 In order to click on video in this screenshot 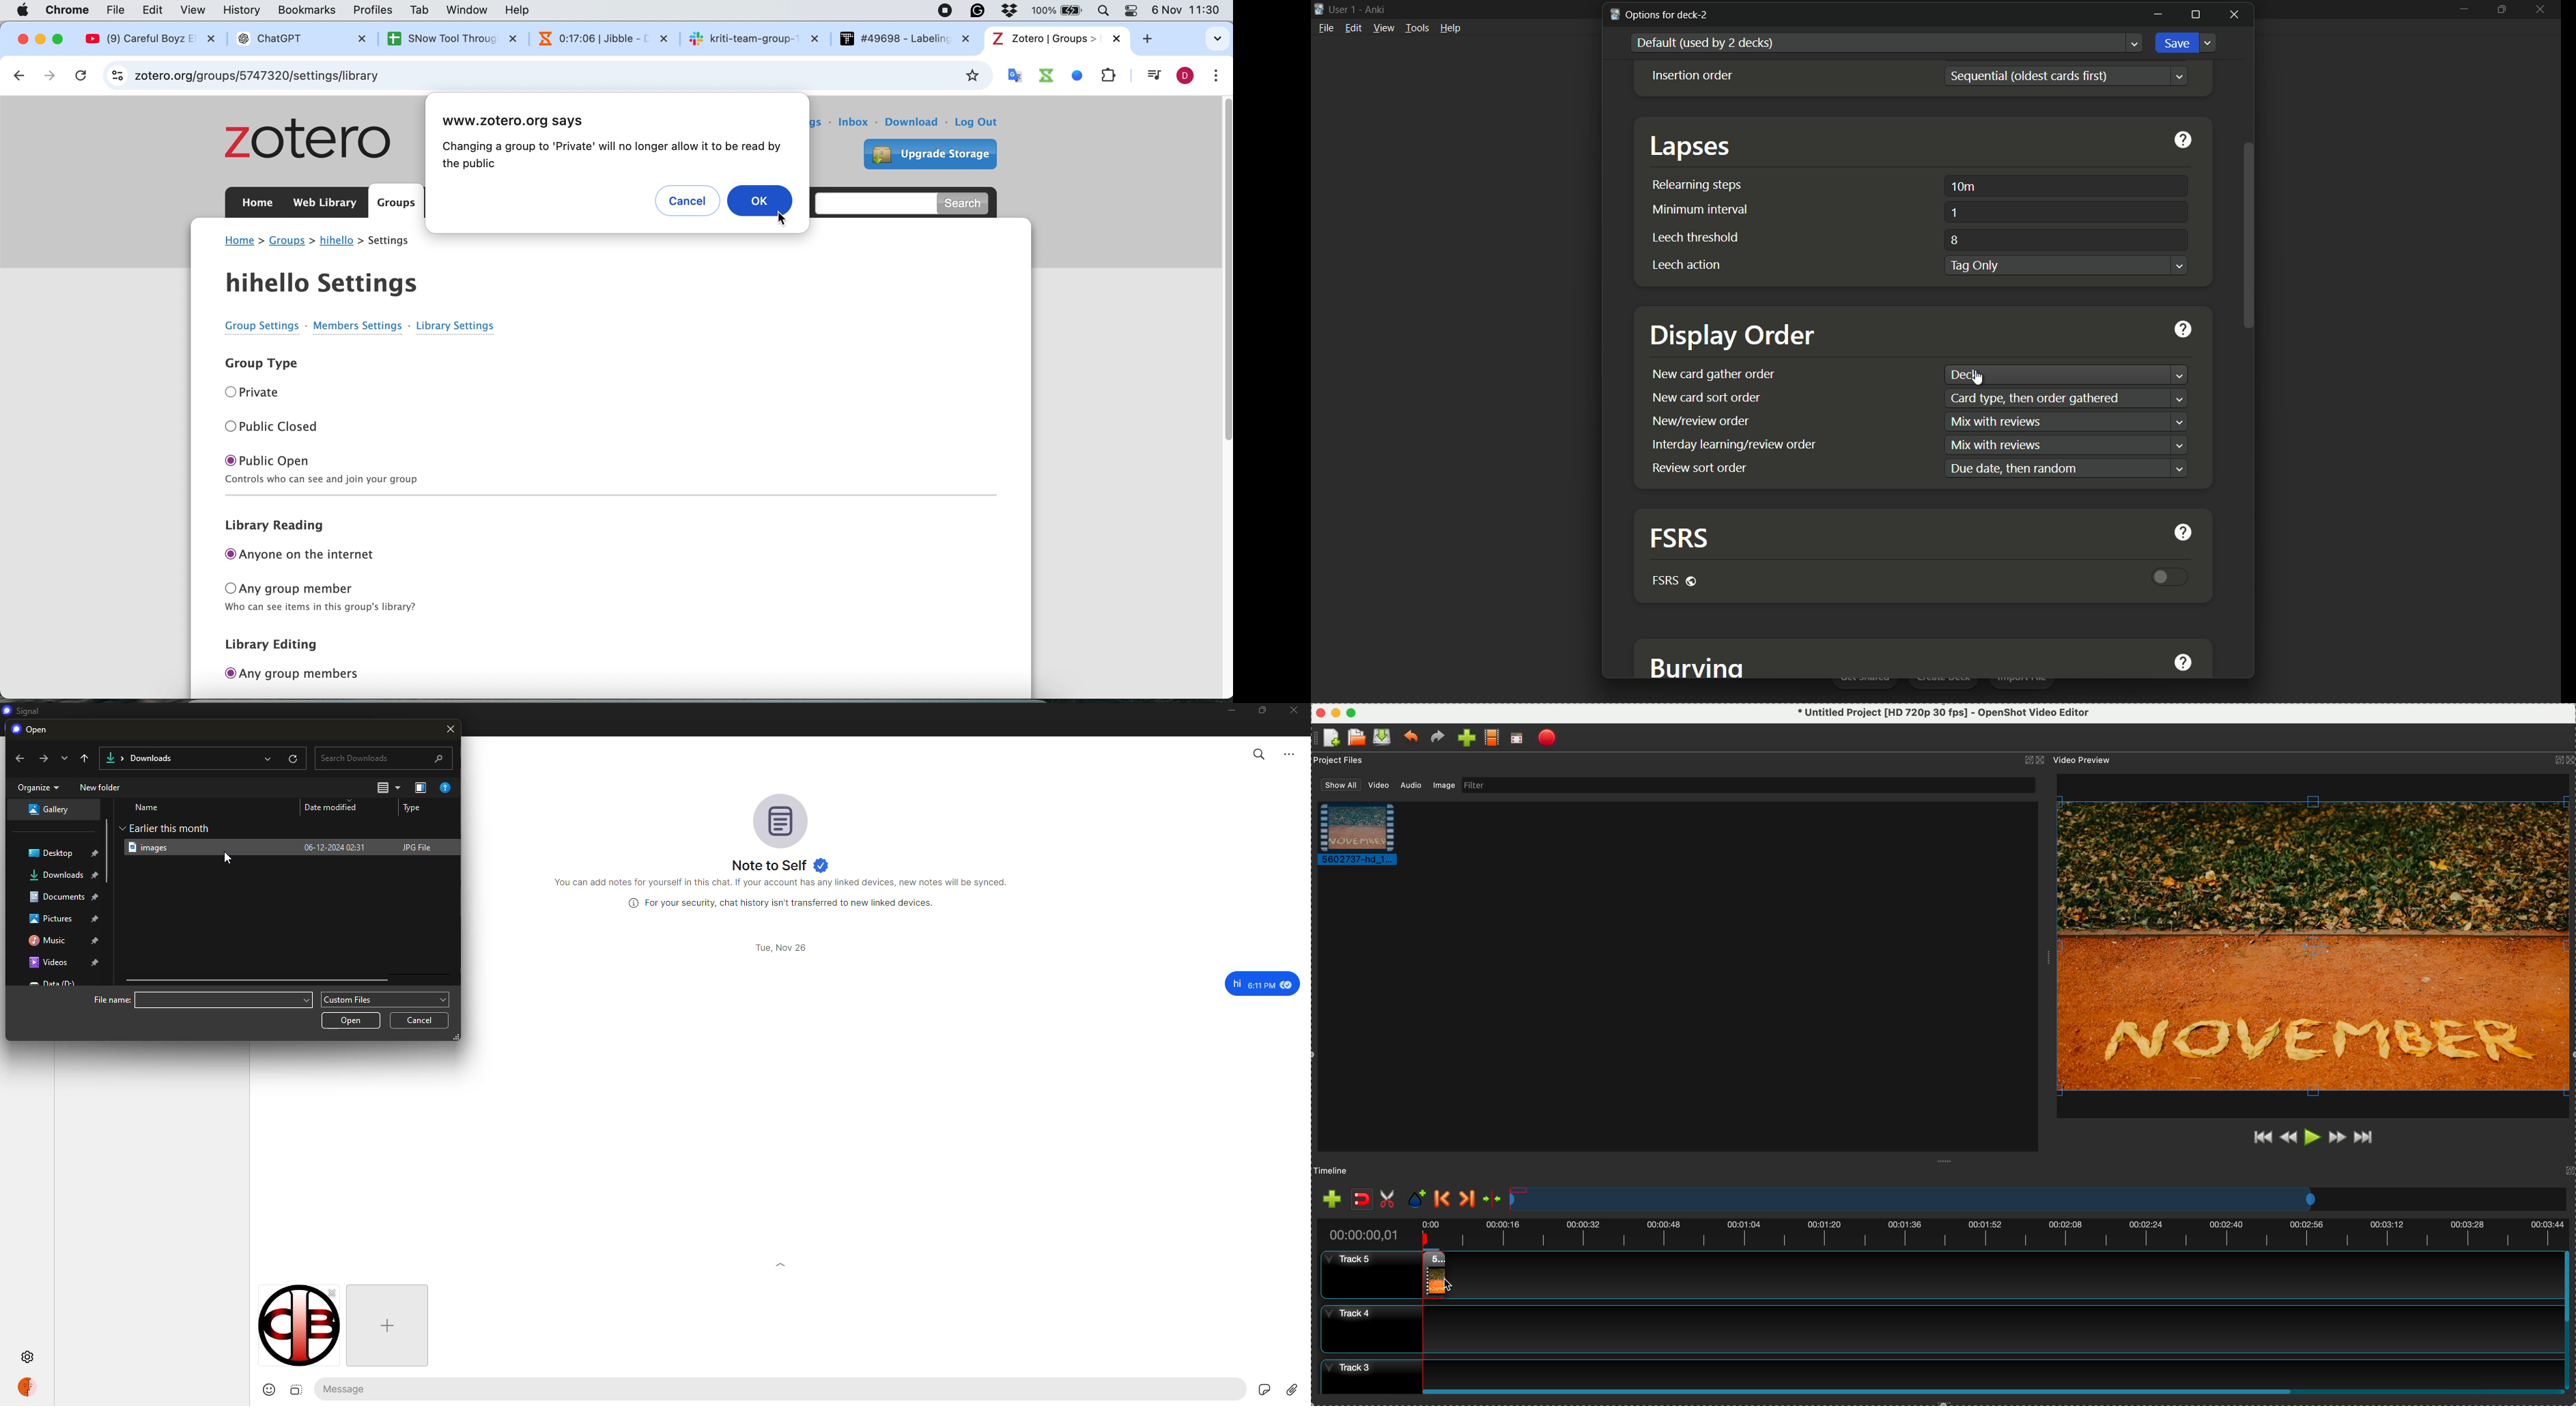, I will do `click(1377, 786)`.